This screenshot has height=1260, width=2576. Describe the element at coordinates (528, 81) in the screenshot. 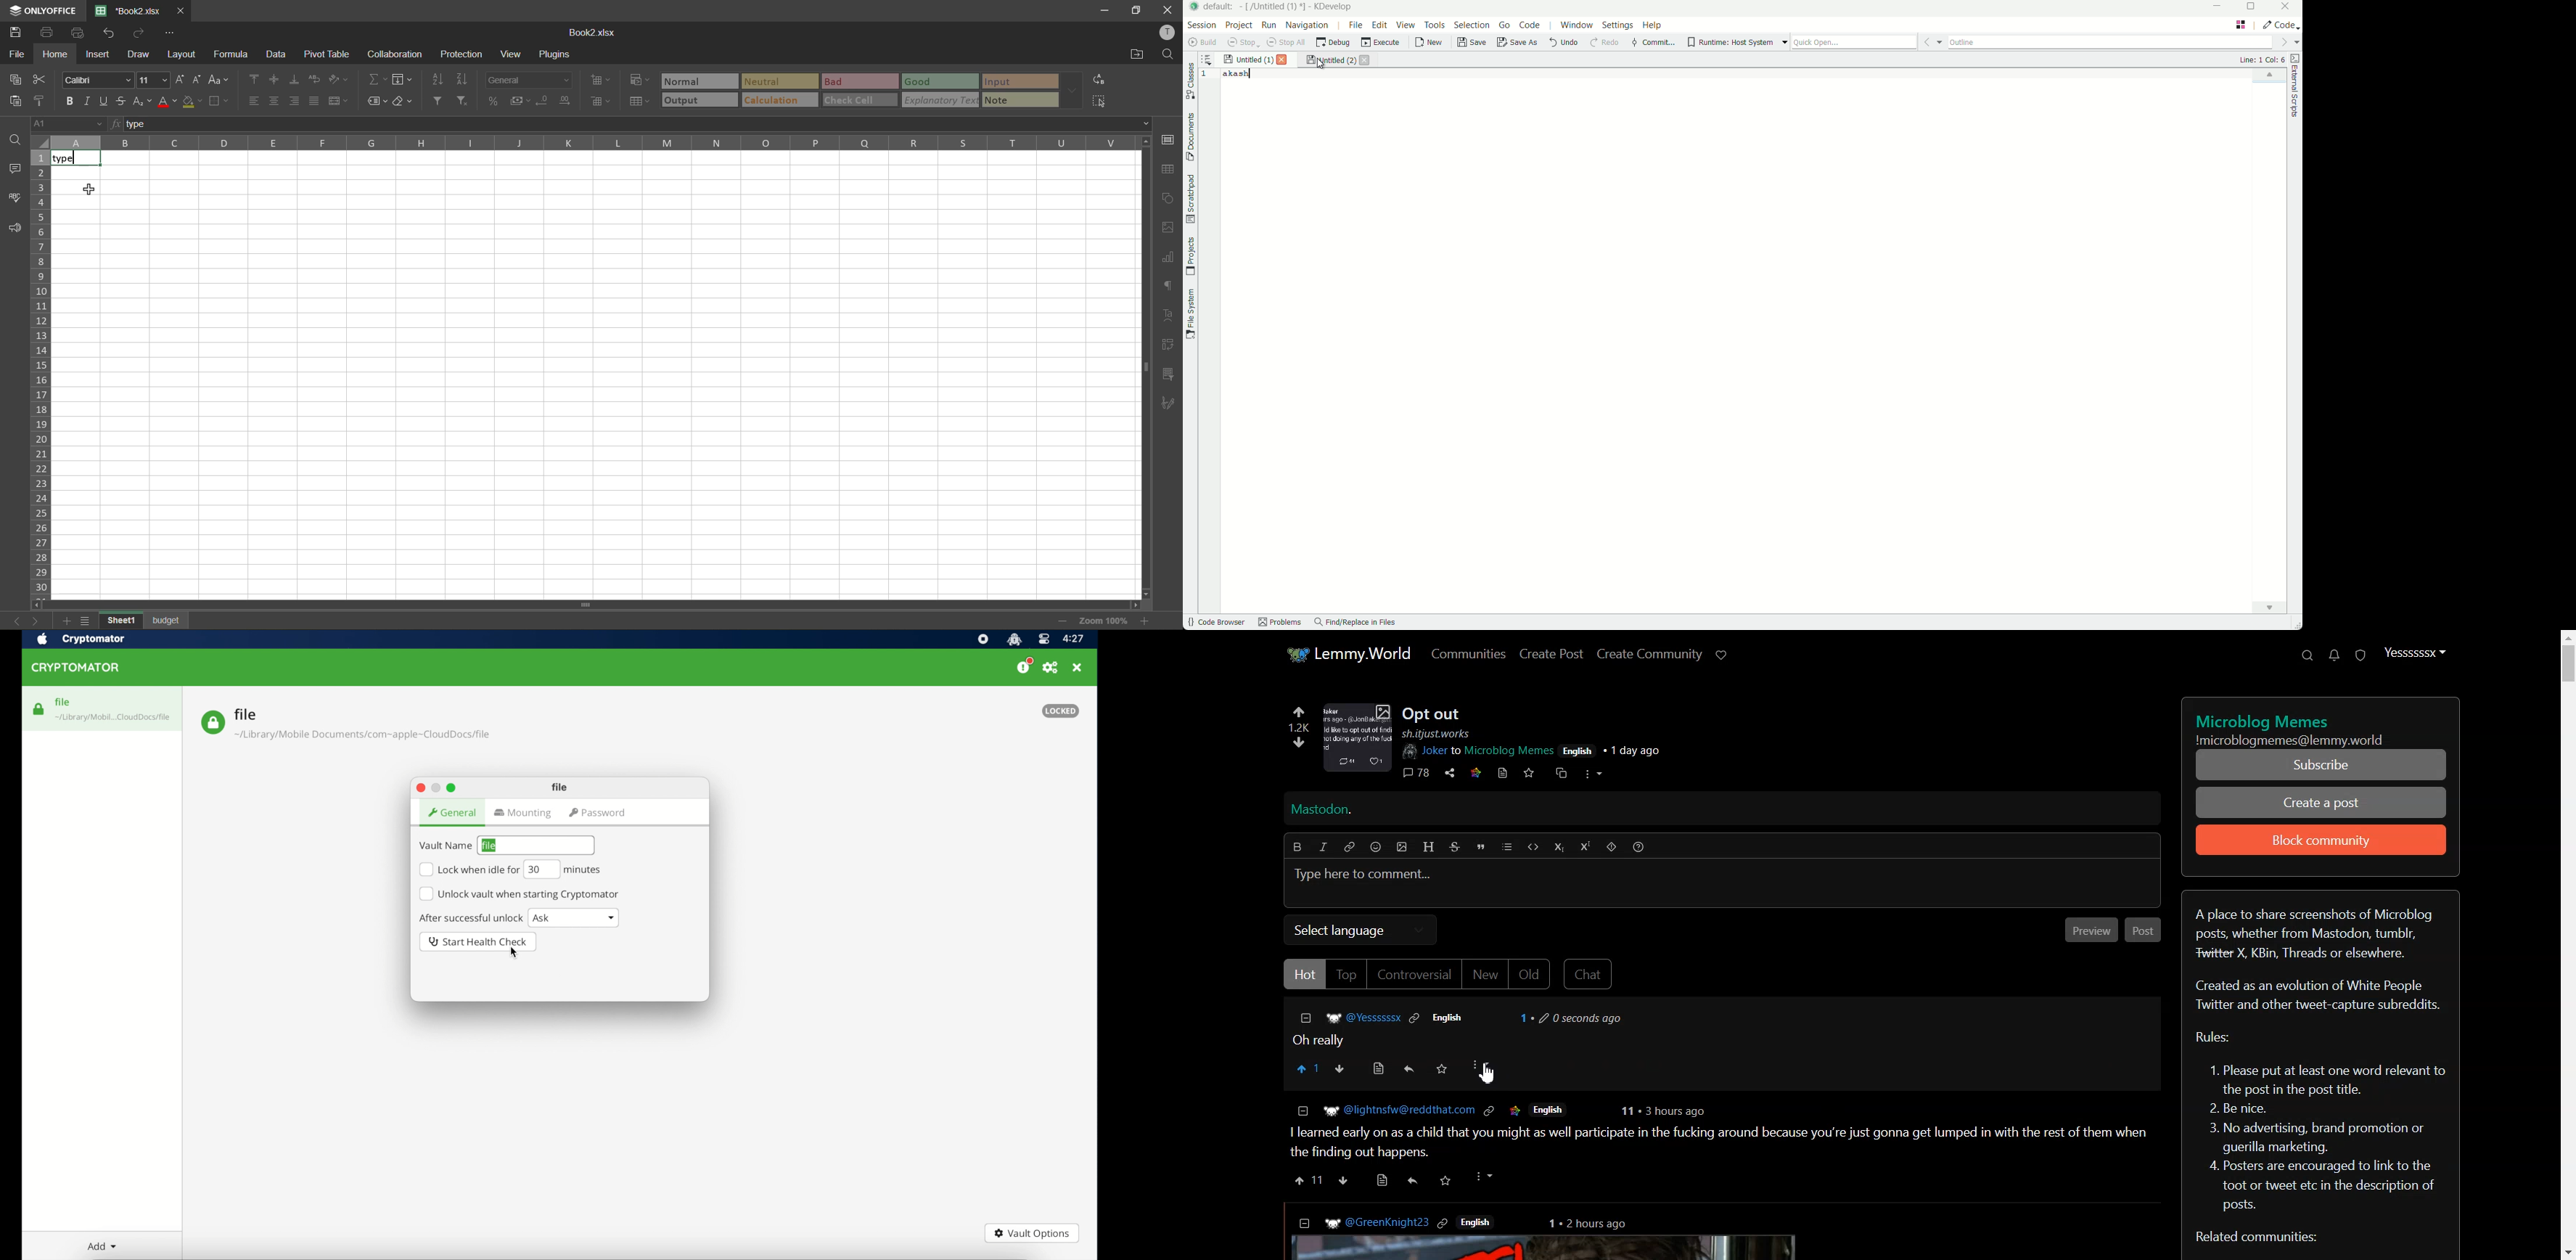

I see `number format` at that location.